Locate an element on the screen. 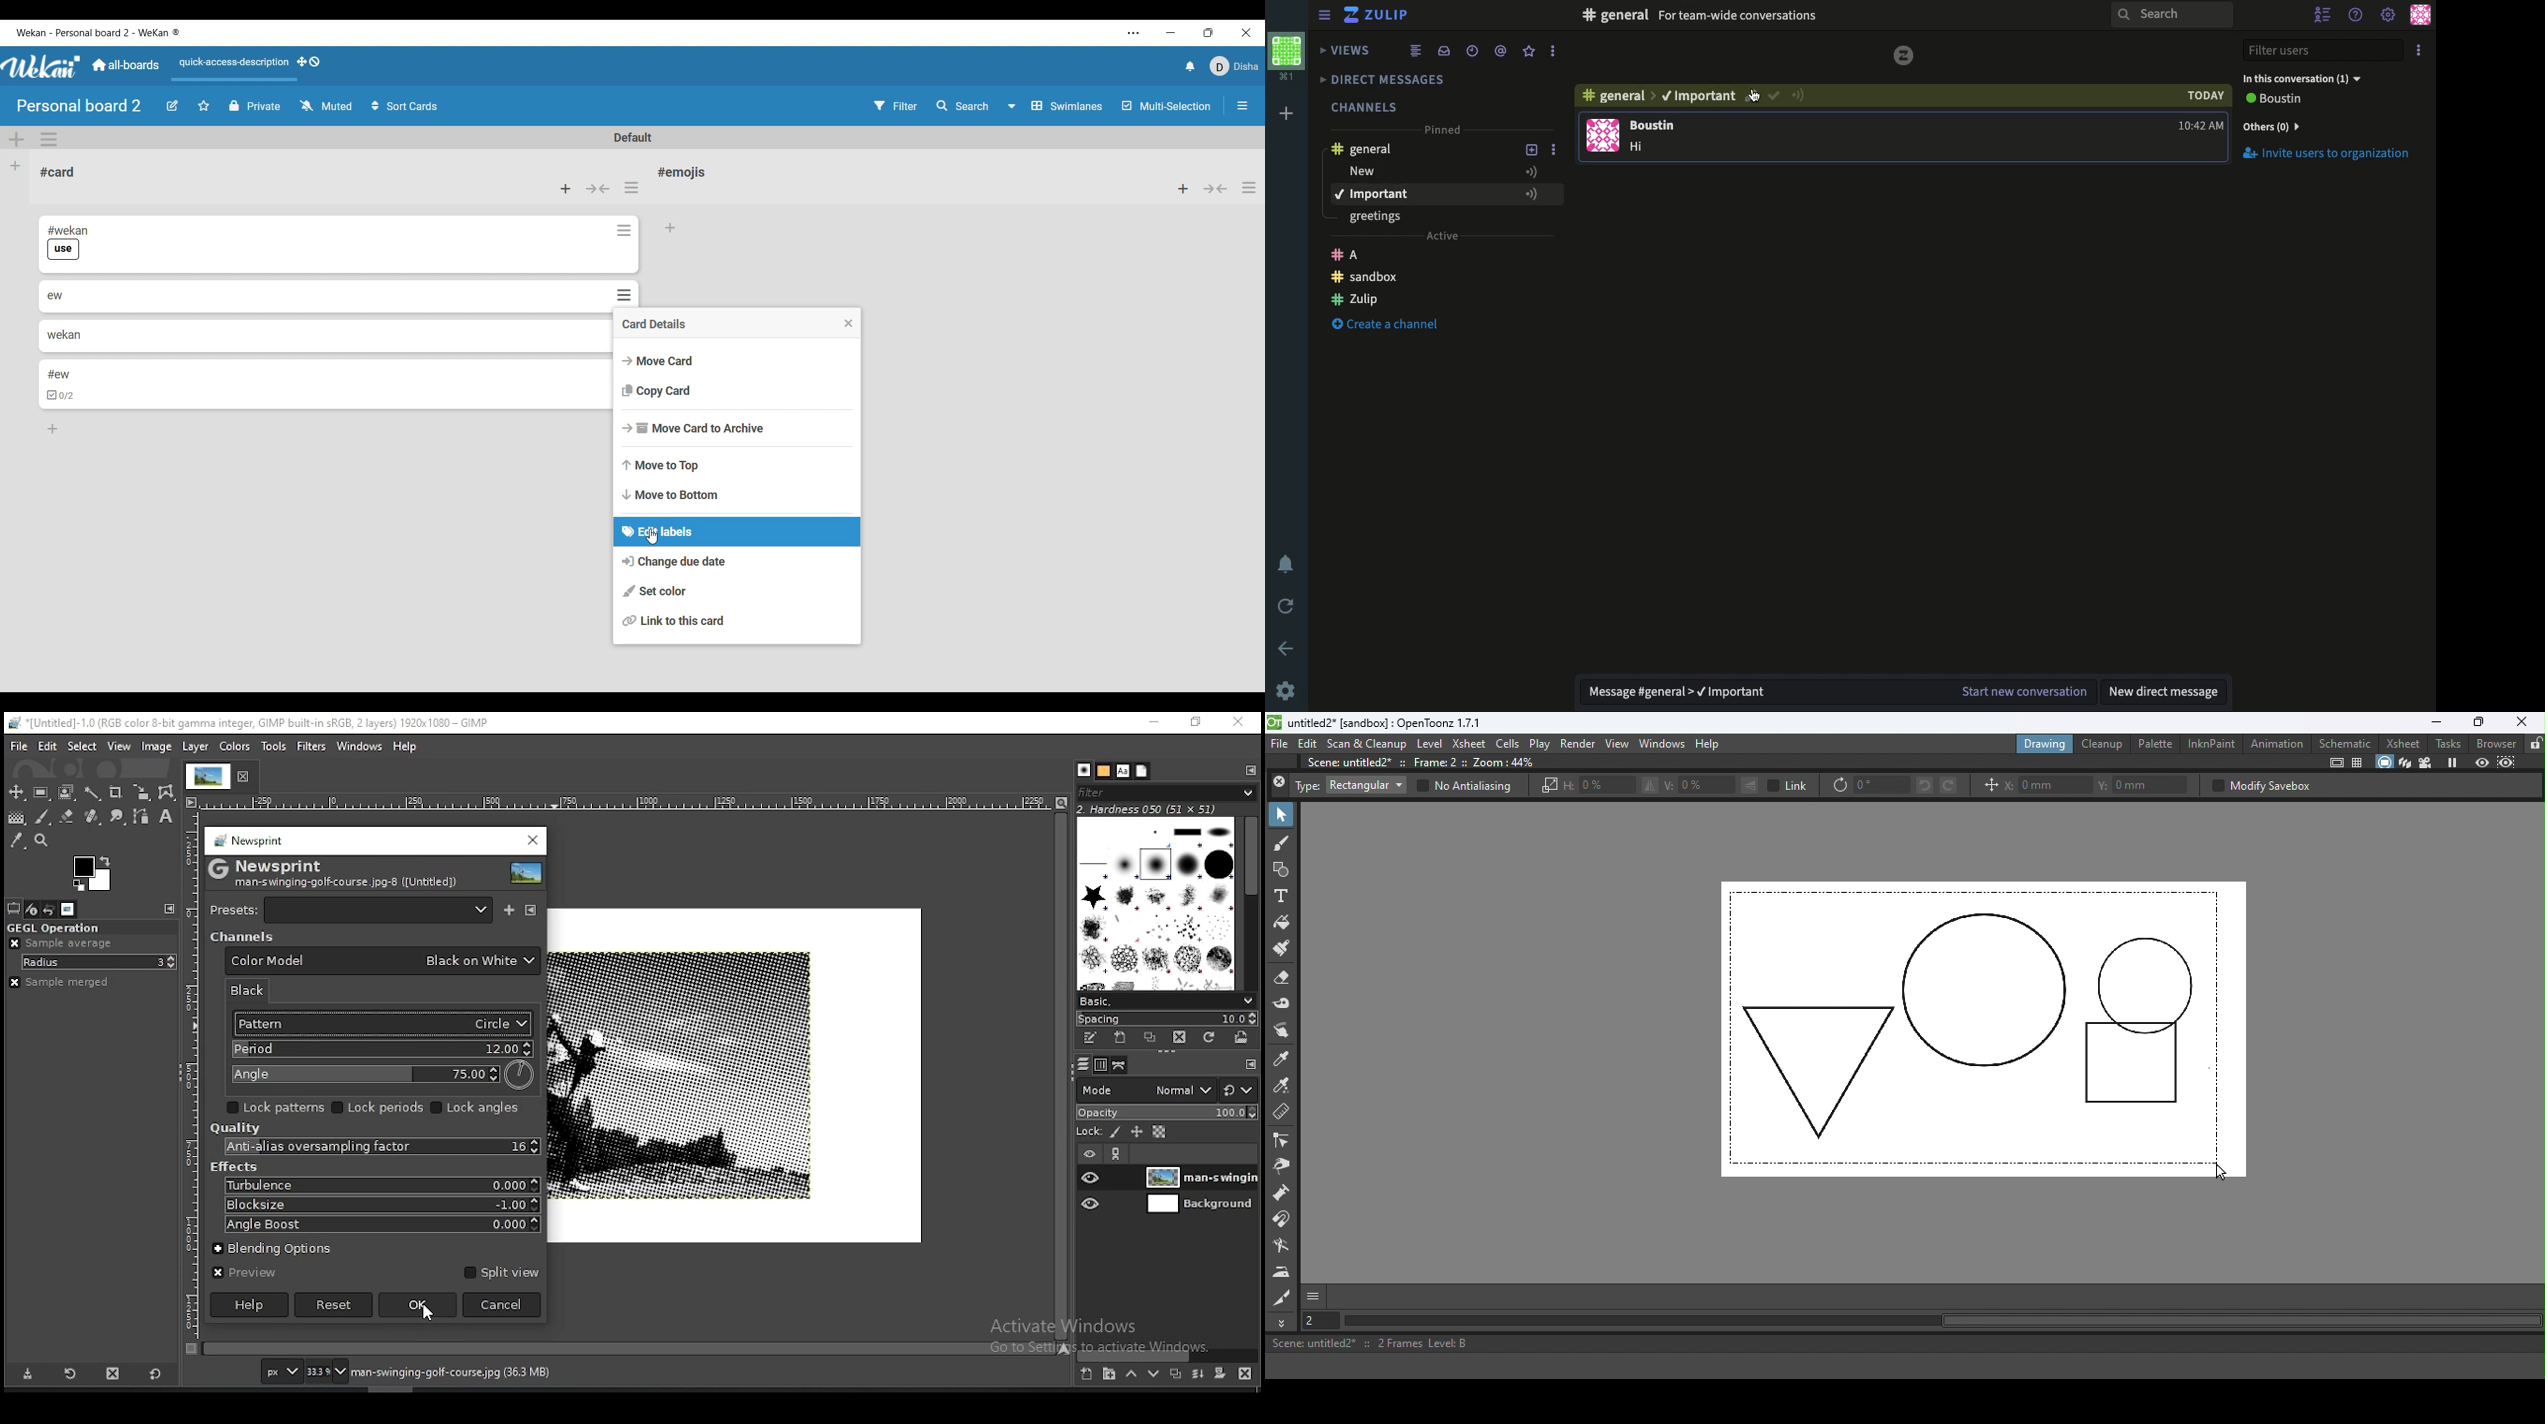 The width and height of the screenshot is (2548, 1428). lock pixels is located at coordinates (1113, 1132).